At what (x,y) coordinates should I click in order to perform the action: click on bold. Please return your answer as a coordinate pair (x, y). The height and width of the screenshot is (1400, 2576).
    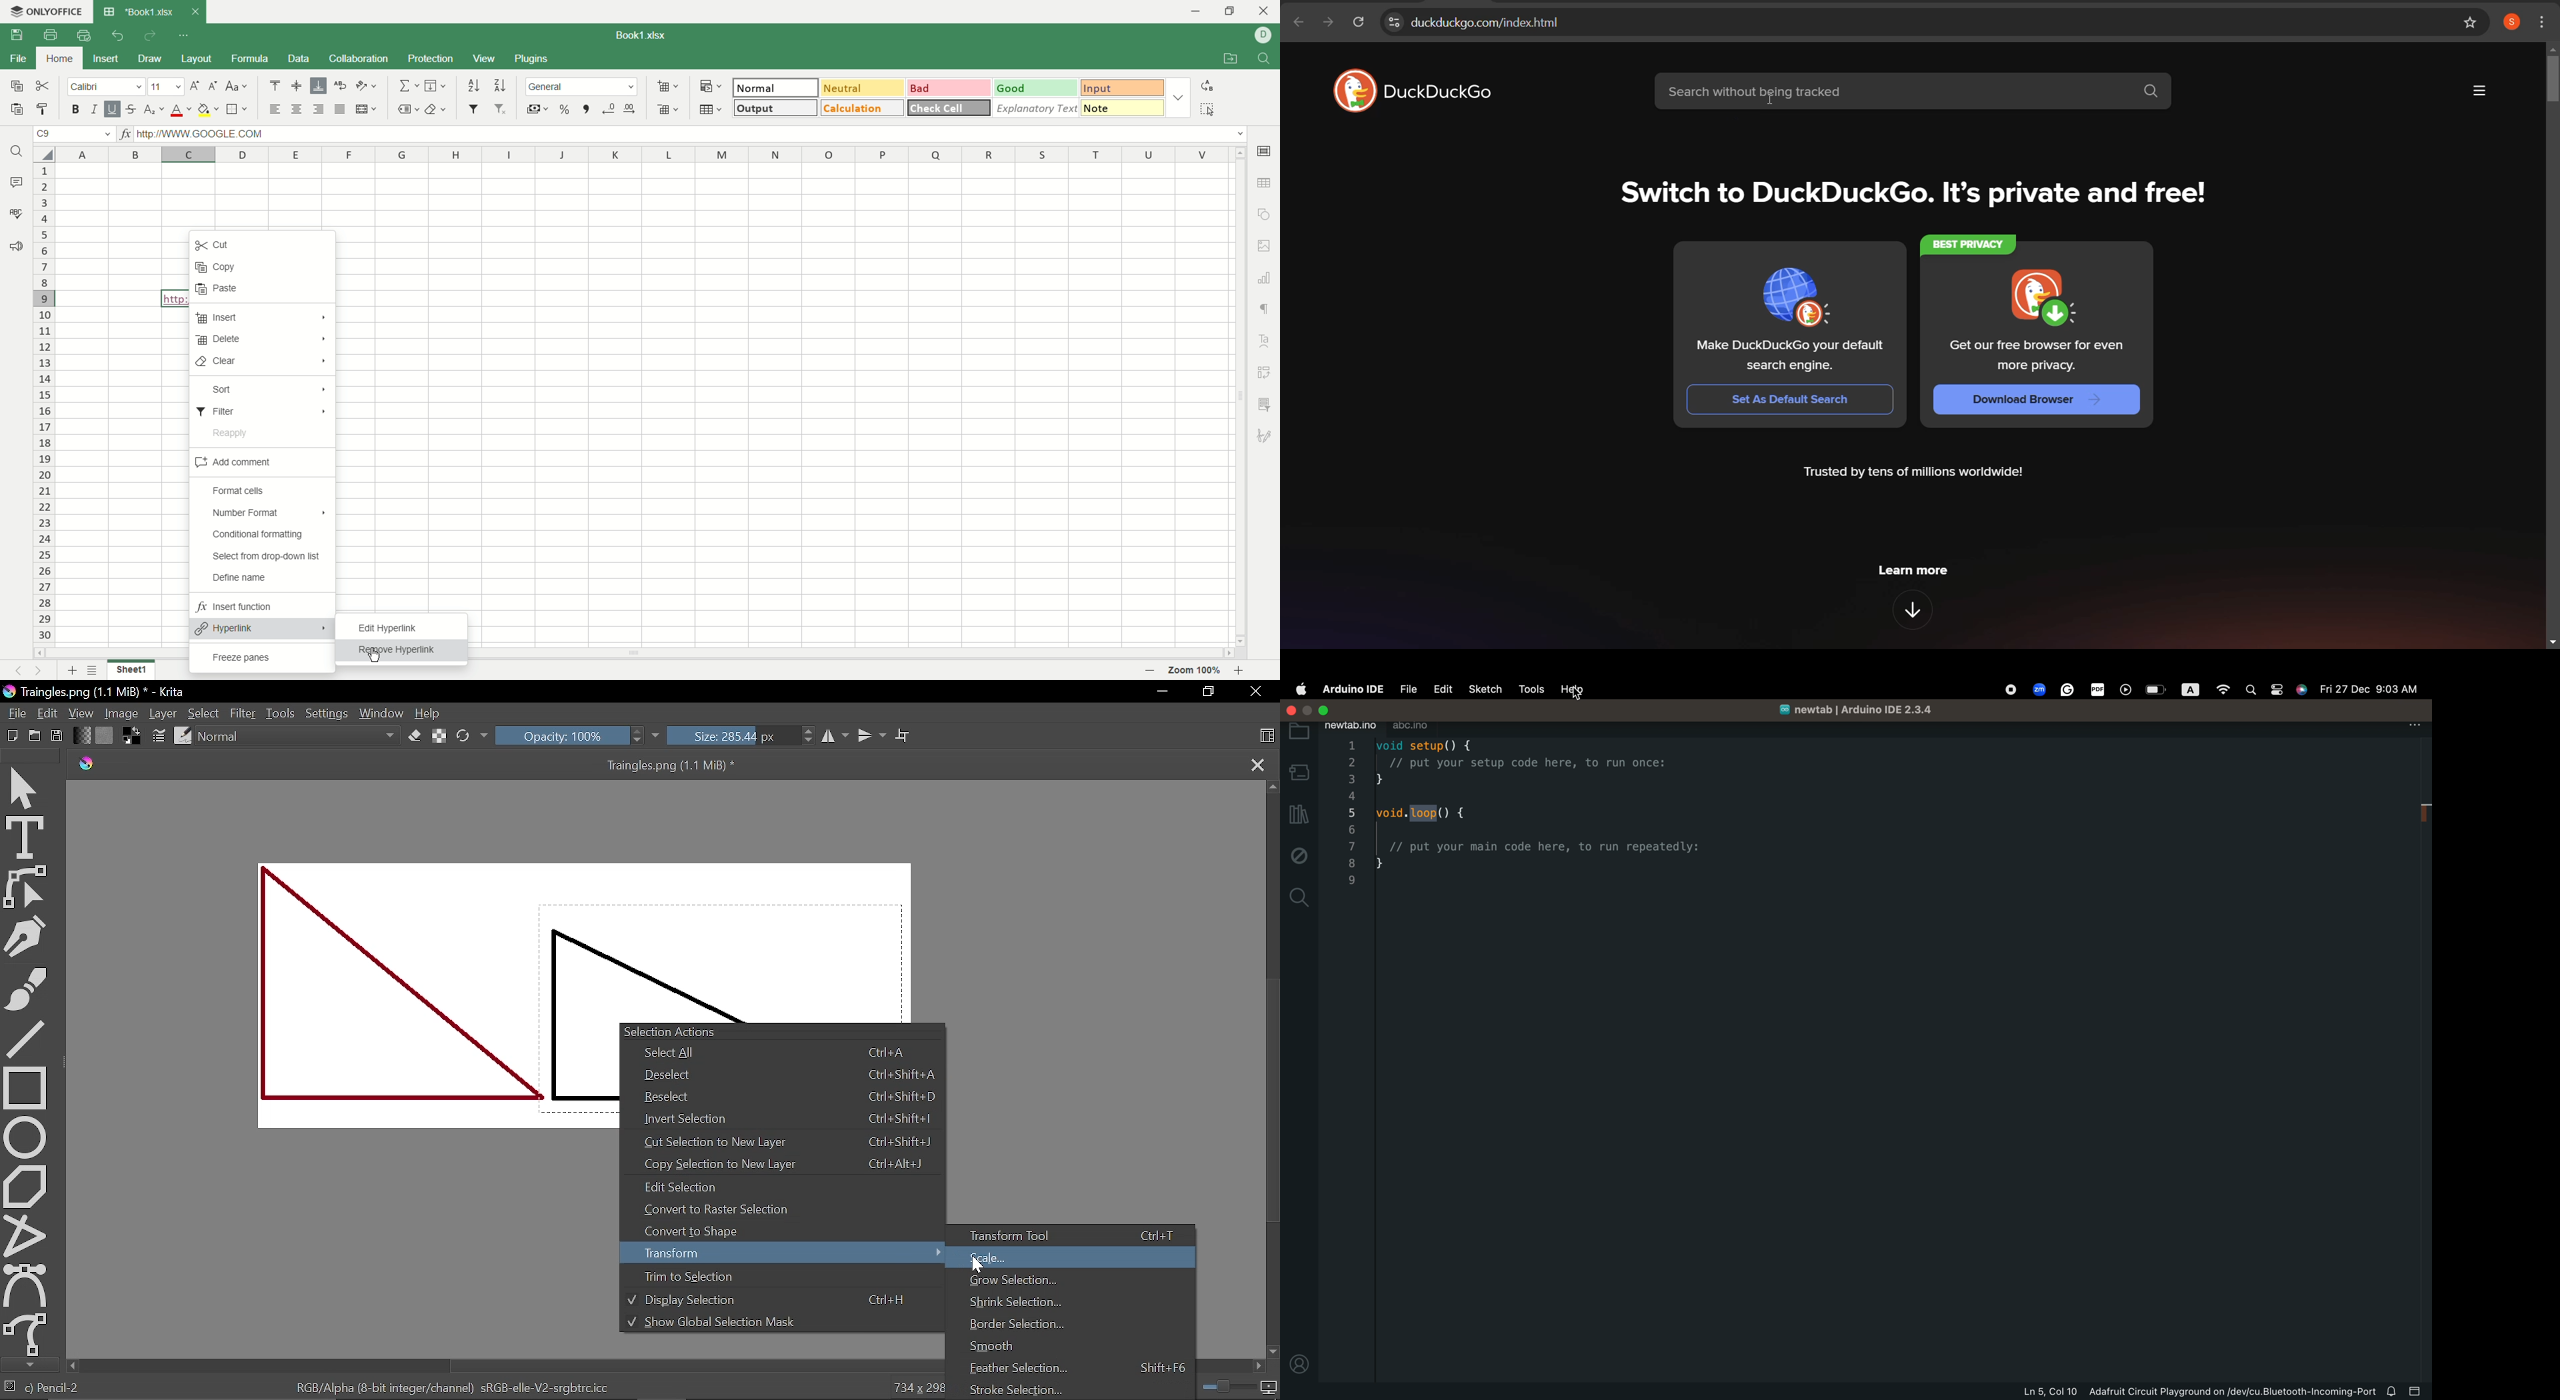
    Looking at the image, I should click on (79, 109).